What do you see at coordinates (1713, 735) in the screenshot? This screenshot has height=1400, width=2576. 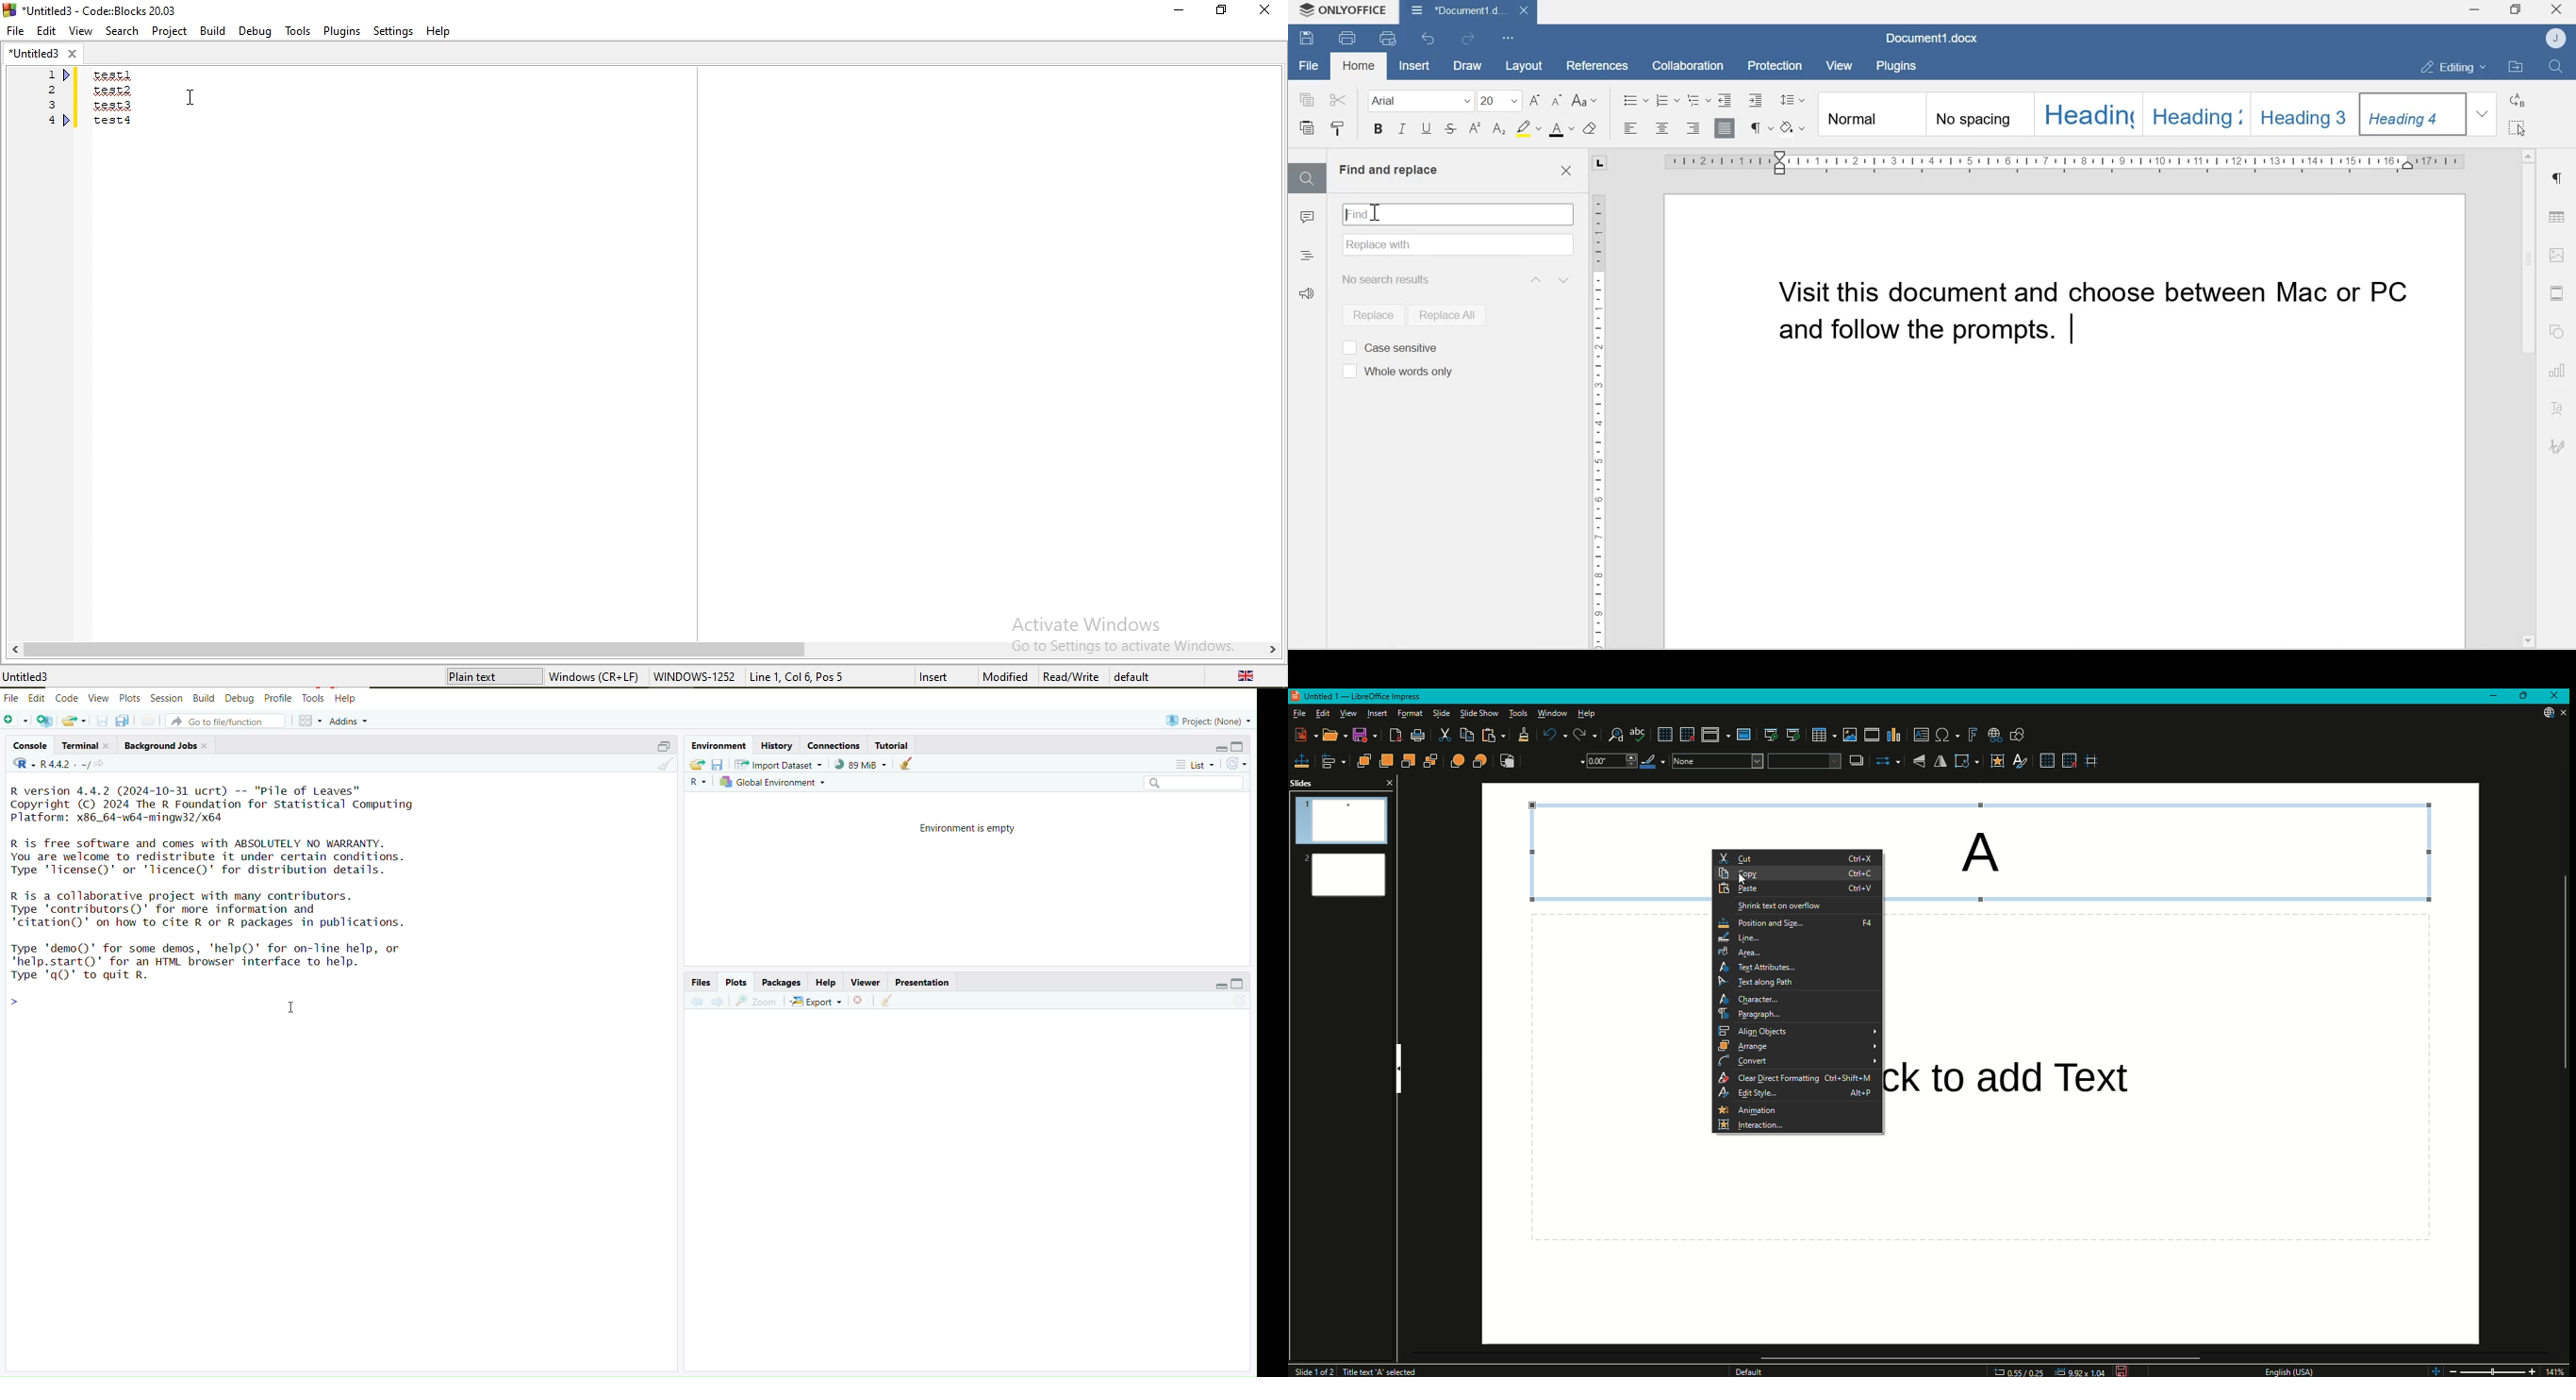 I see `Display views` at bounding box center [1713, 735].